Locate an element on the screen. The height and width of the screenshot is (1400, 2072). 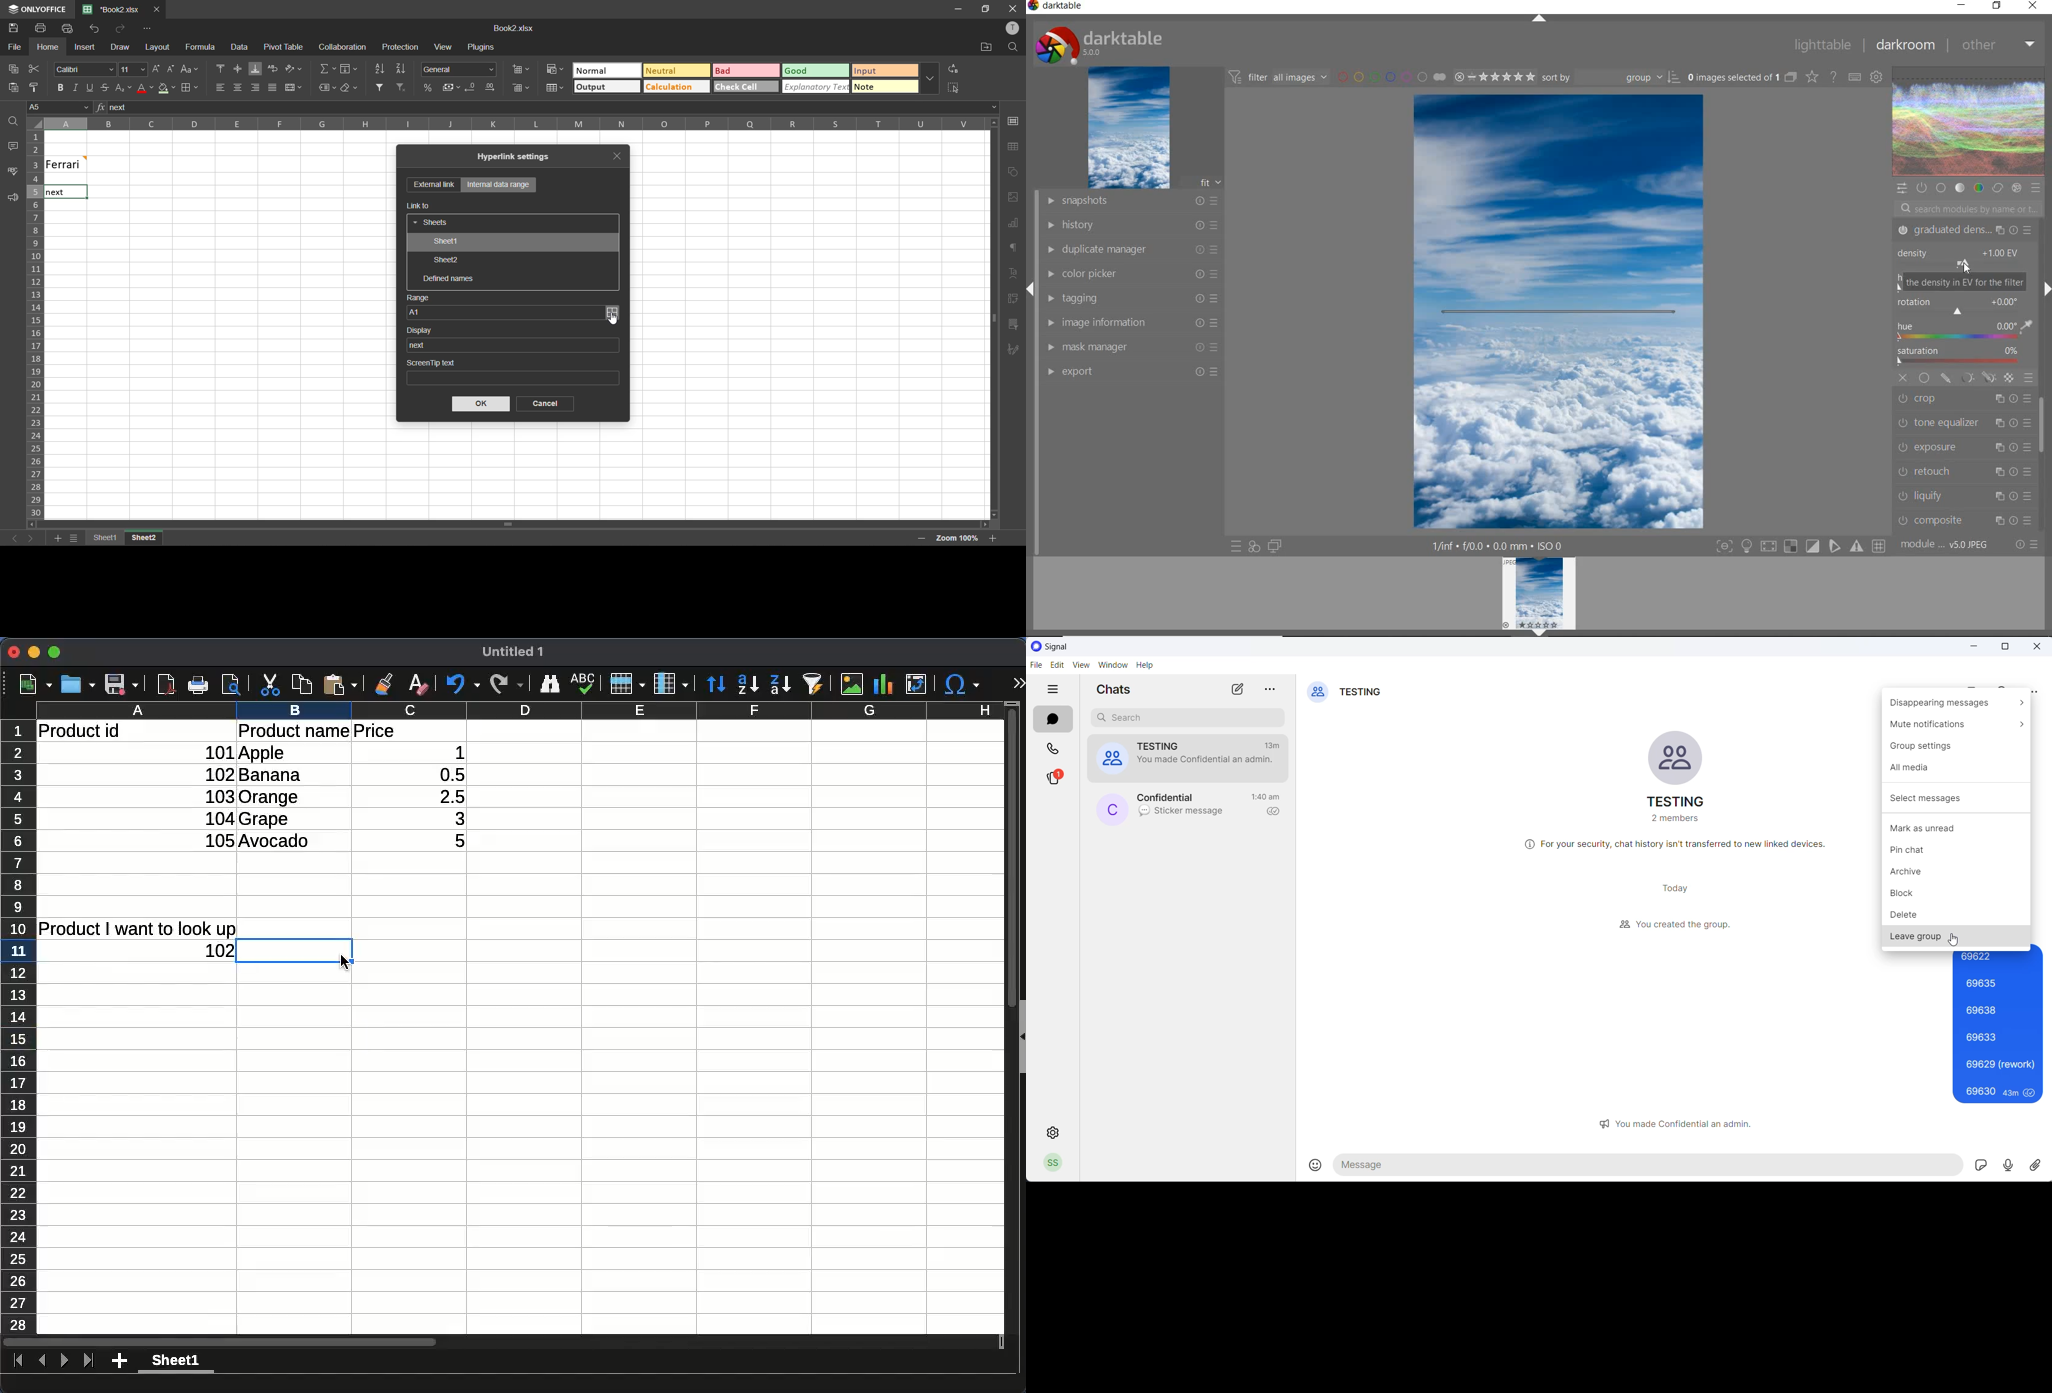
more options is located at coordinates (929, 78).